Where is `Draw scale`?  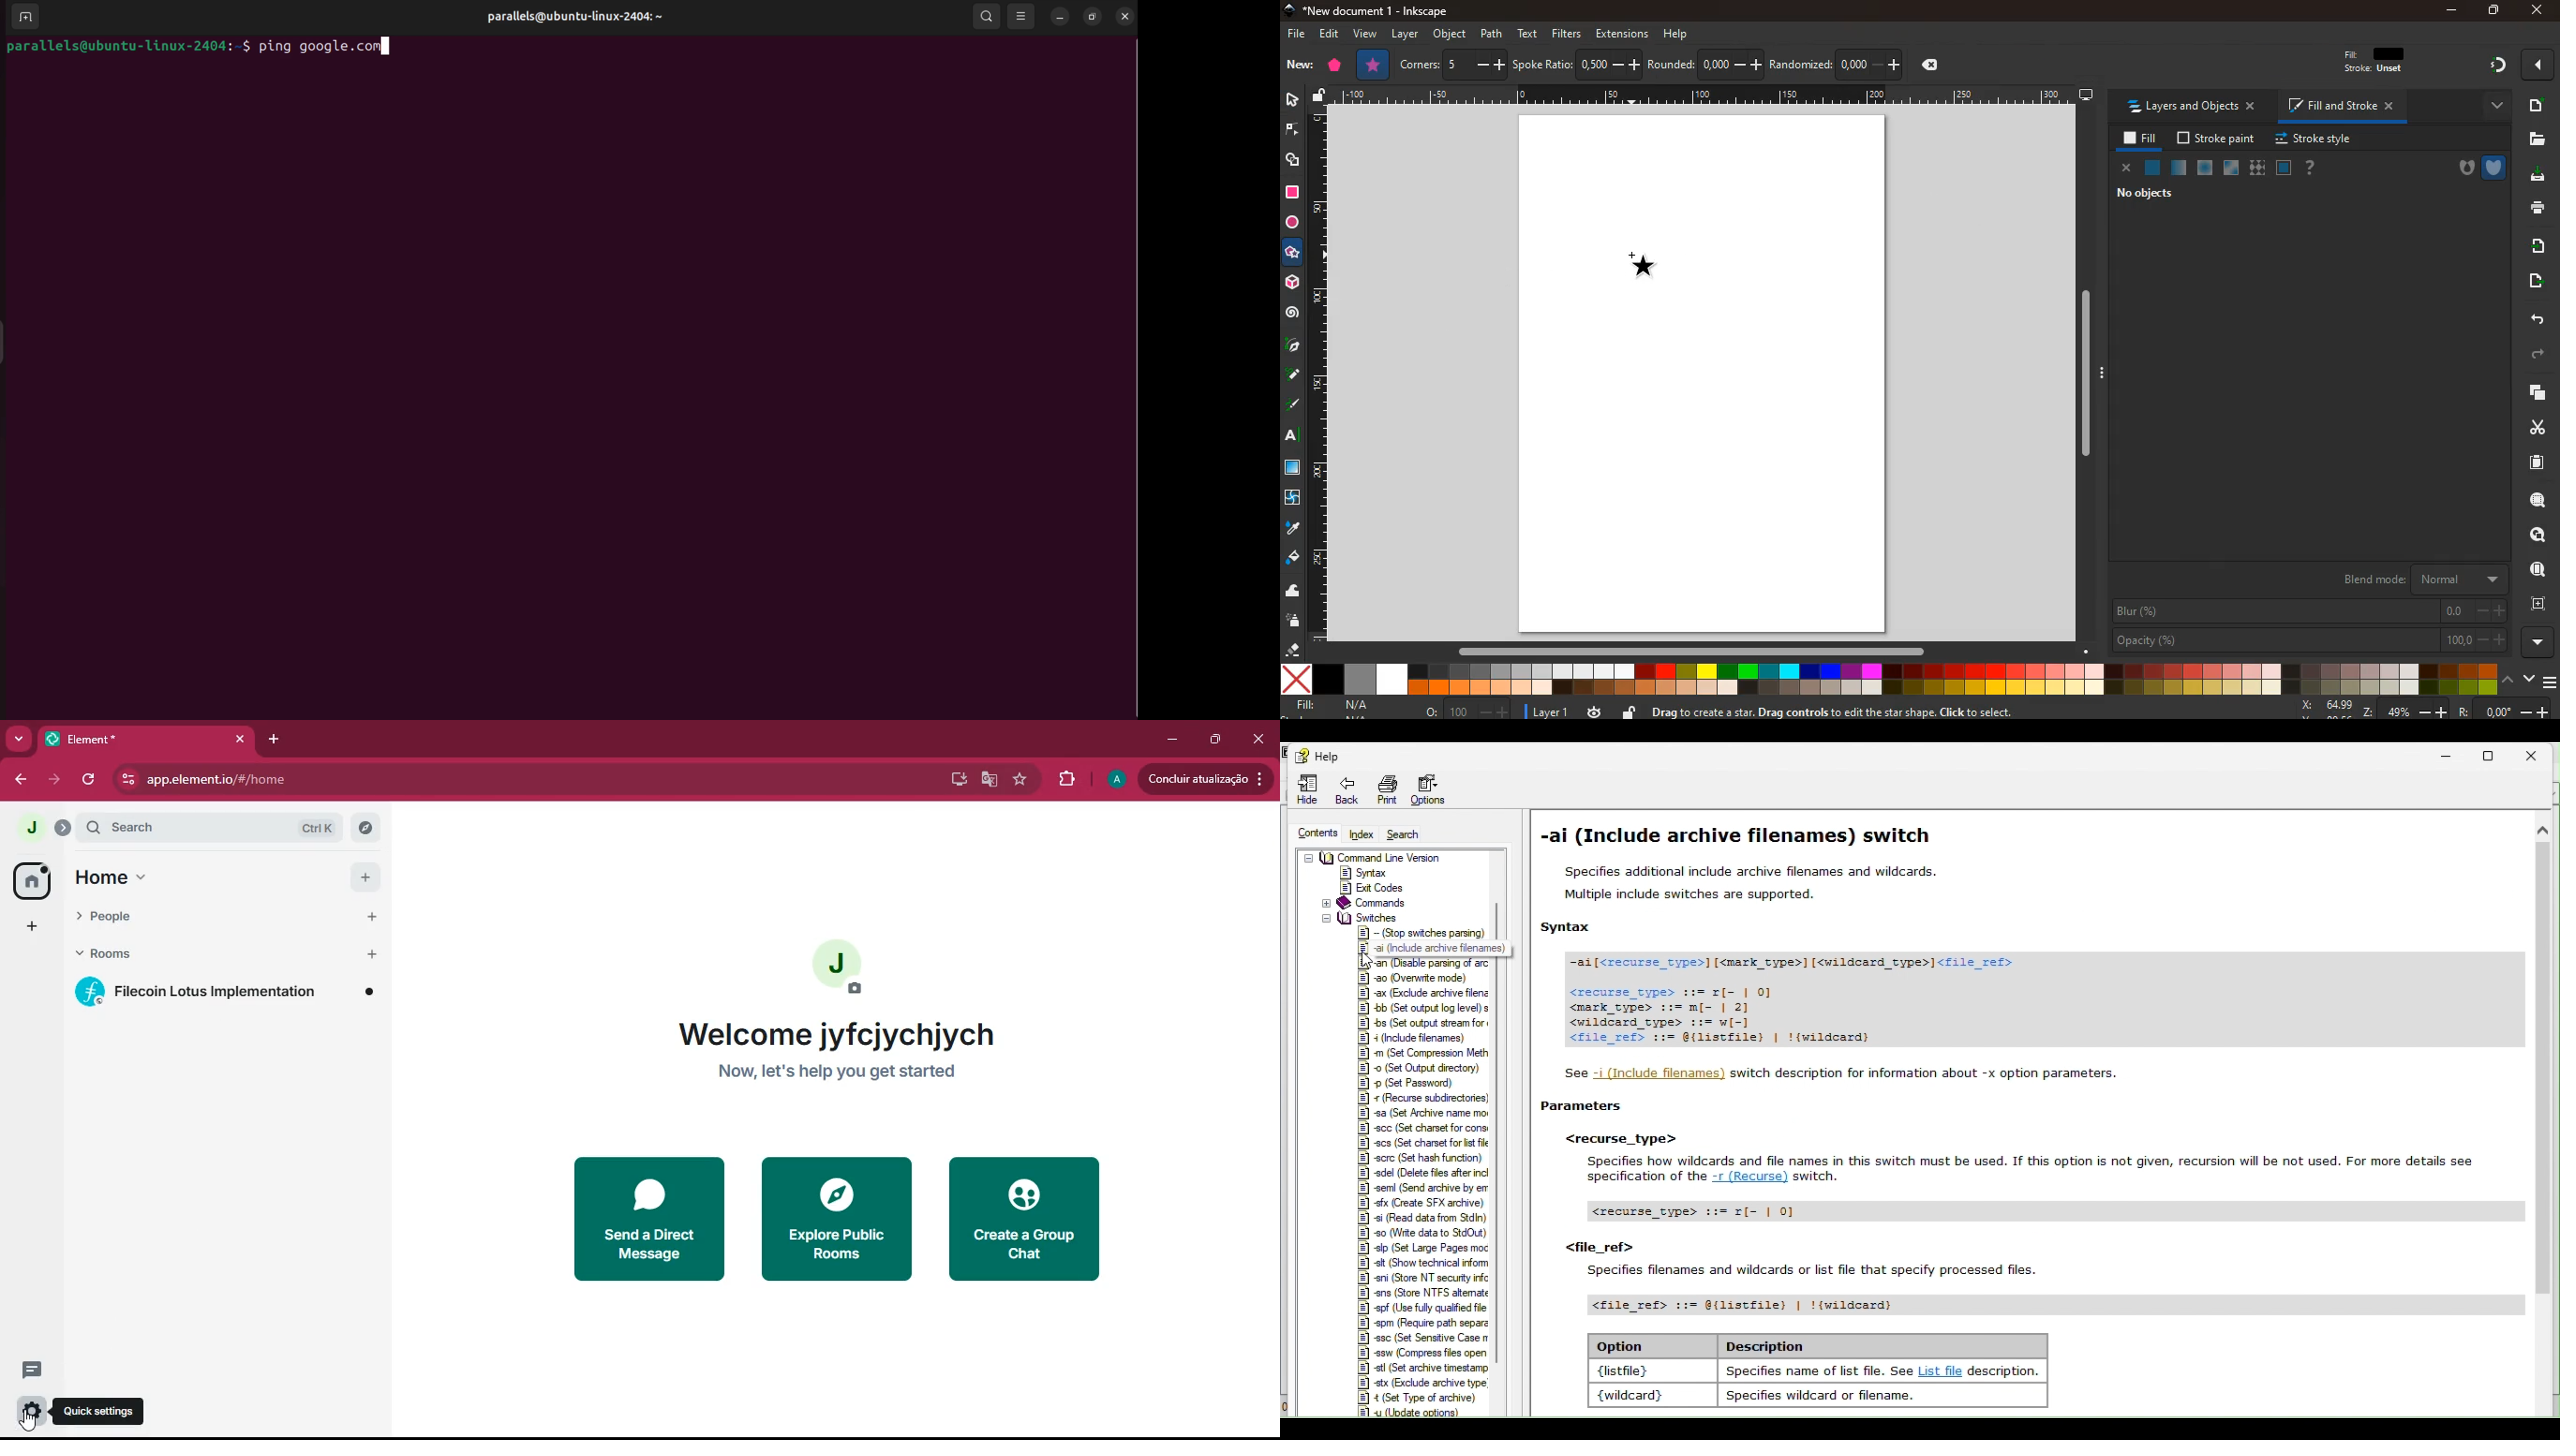 Draw scale is located at coordinates (1327, 379).